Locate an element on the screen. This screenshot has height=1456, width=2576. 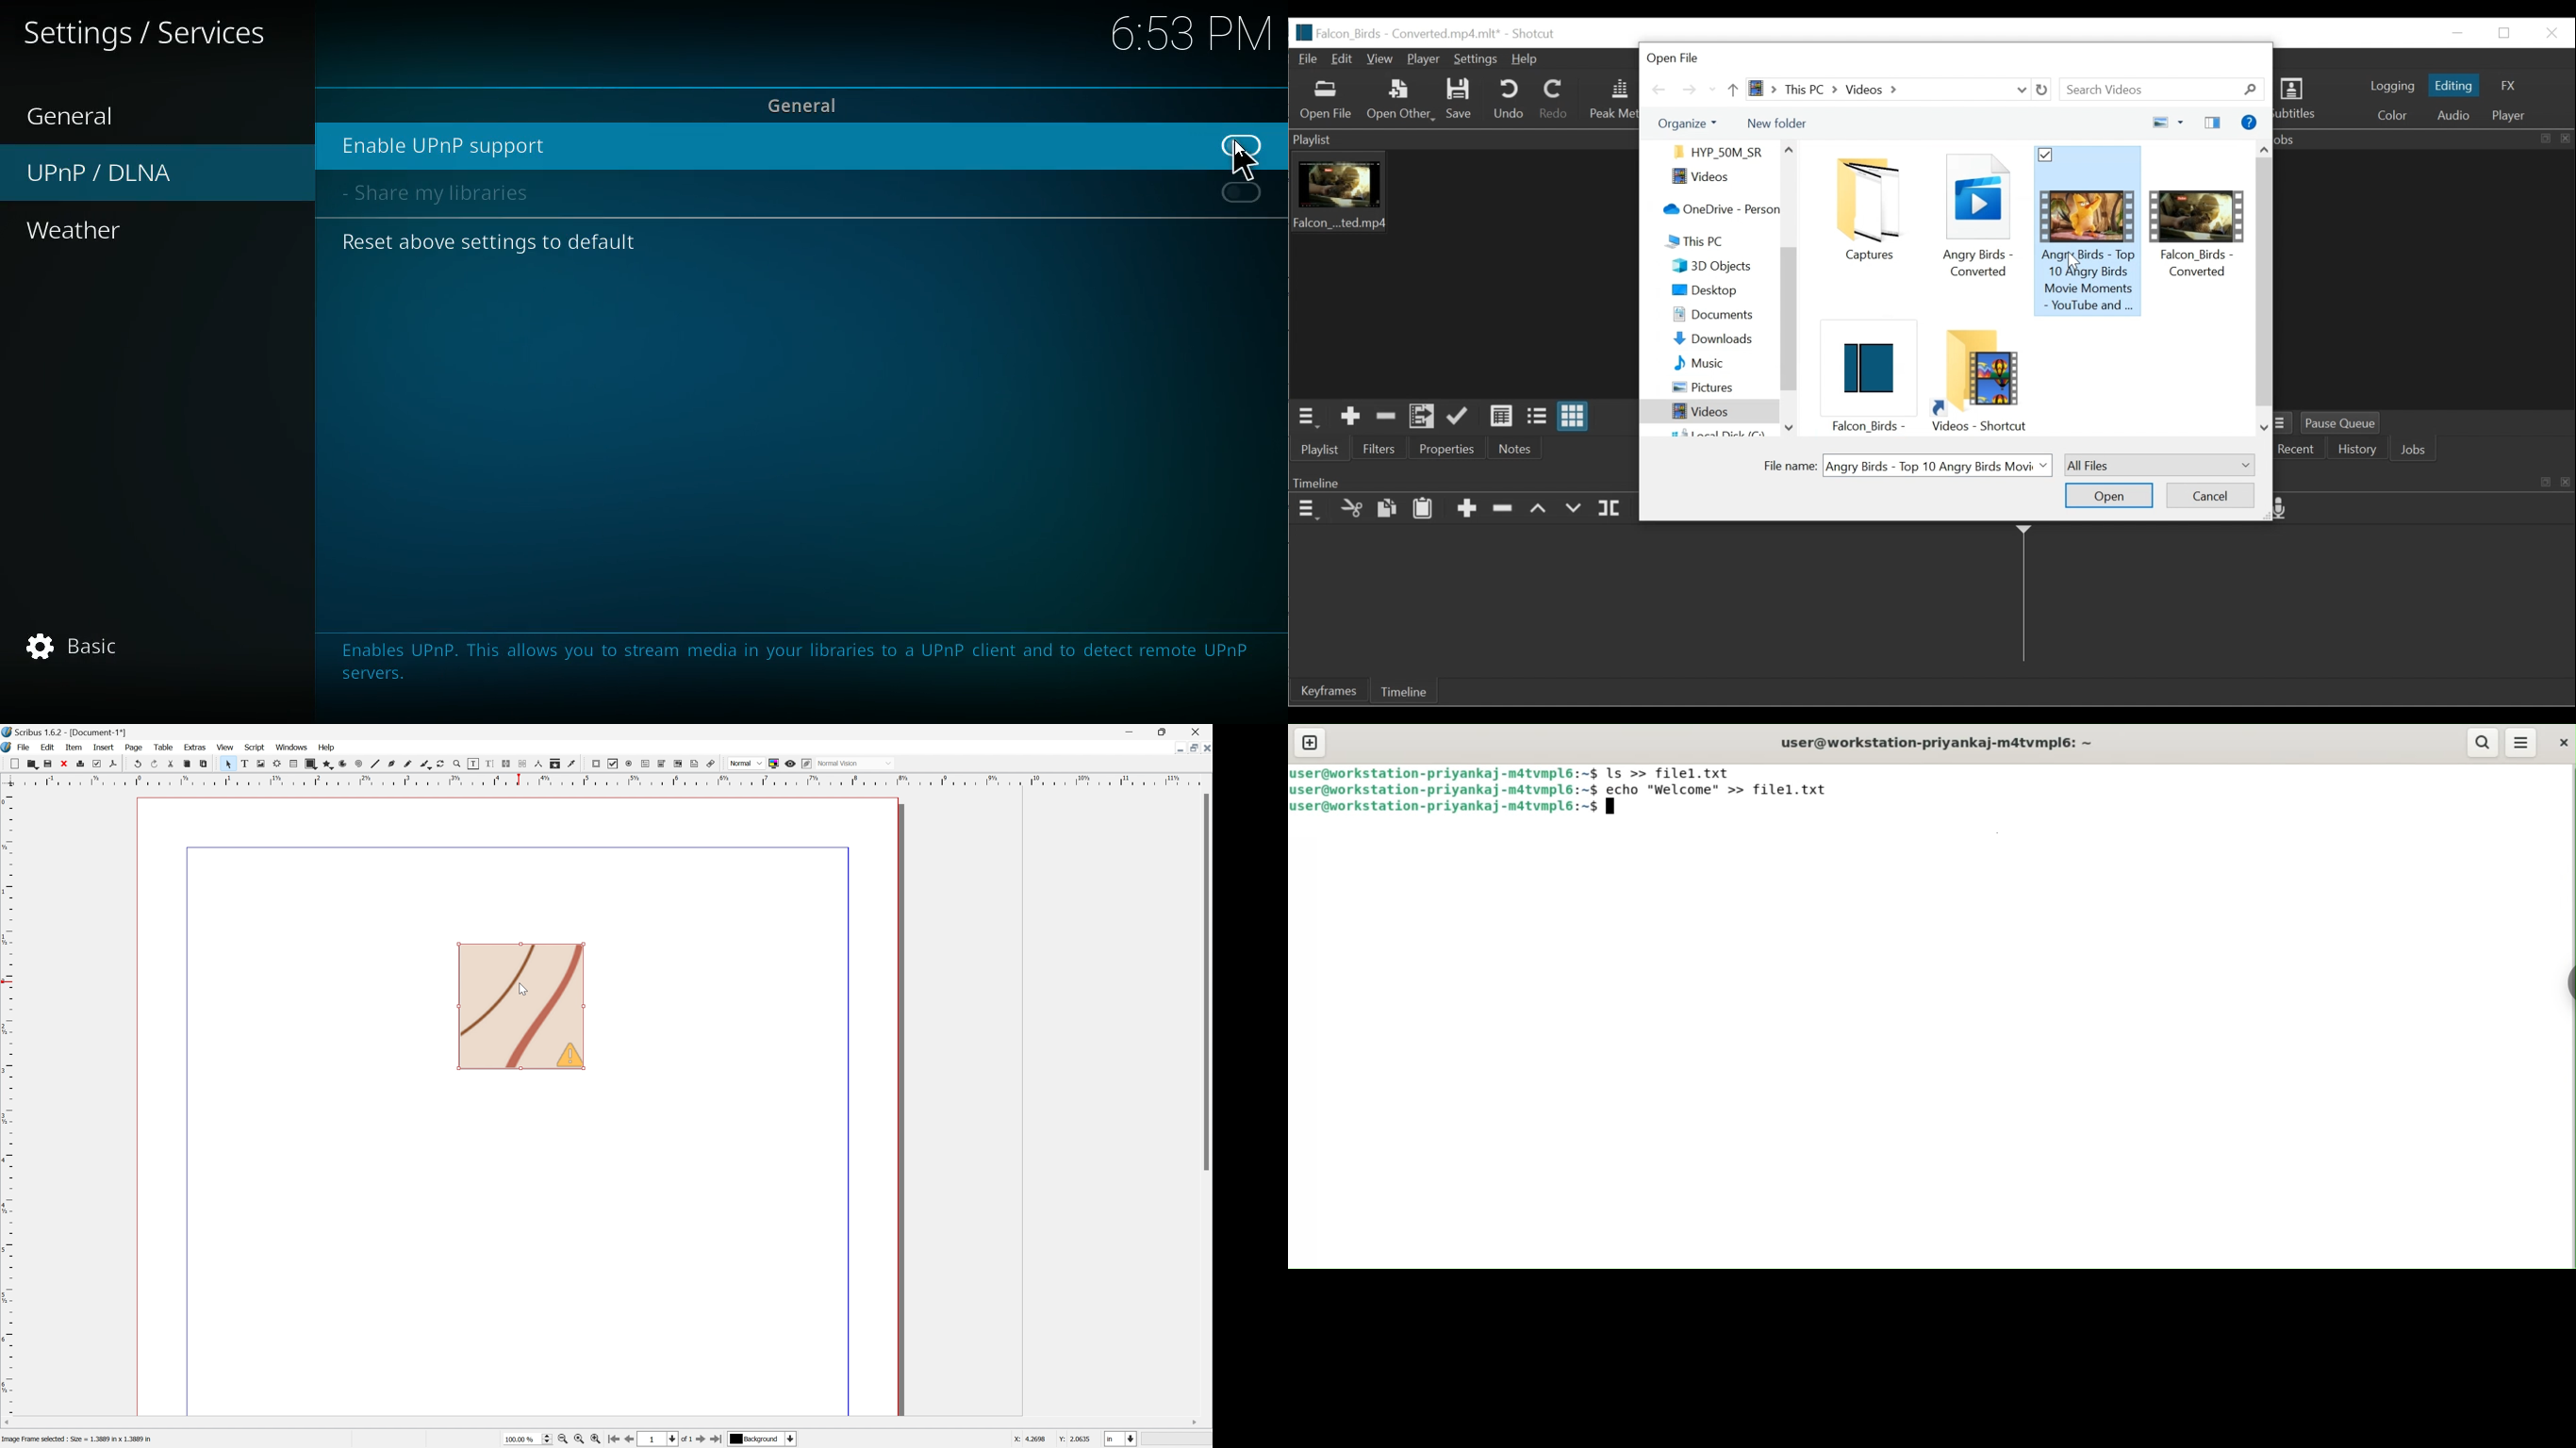
off is located at coordinates (1239, 194).